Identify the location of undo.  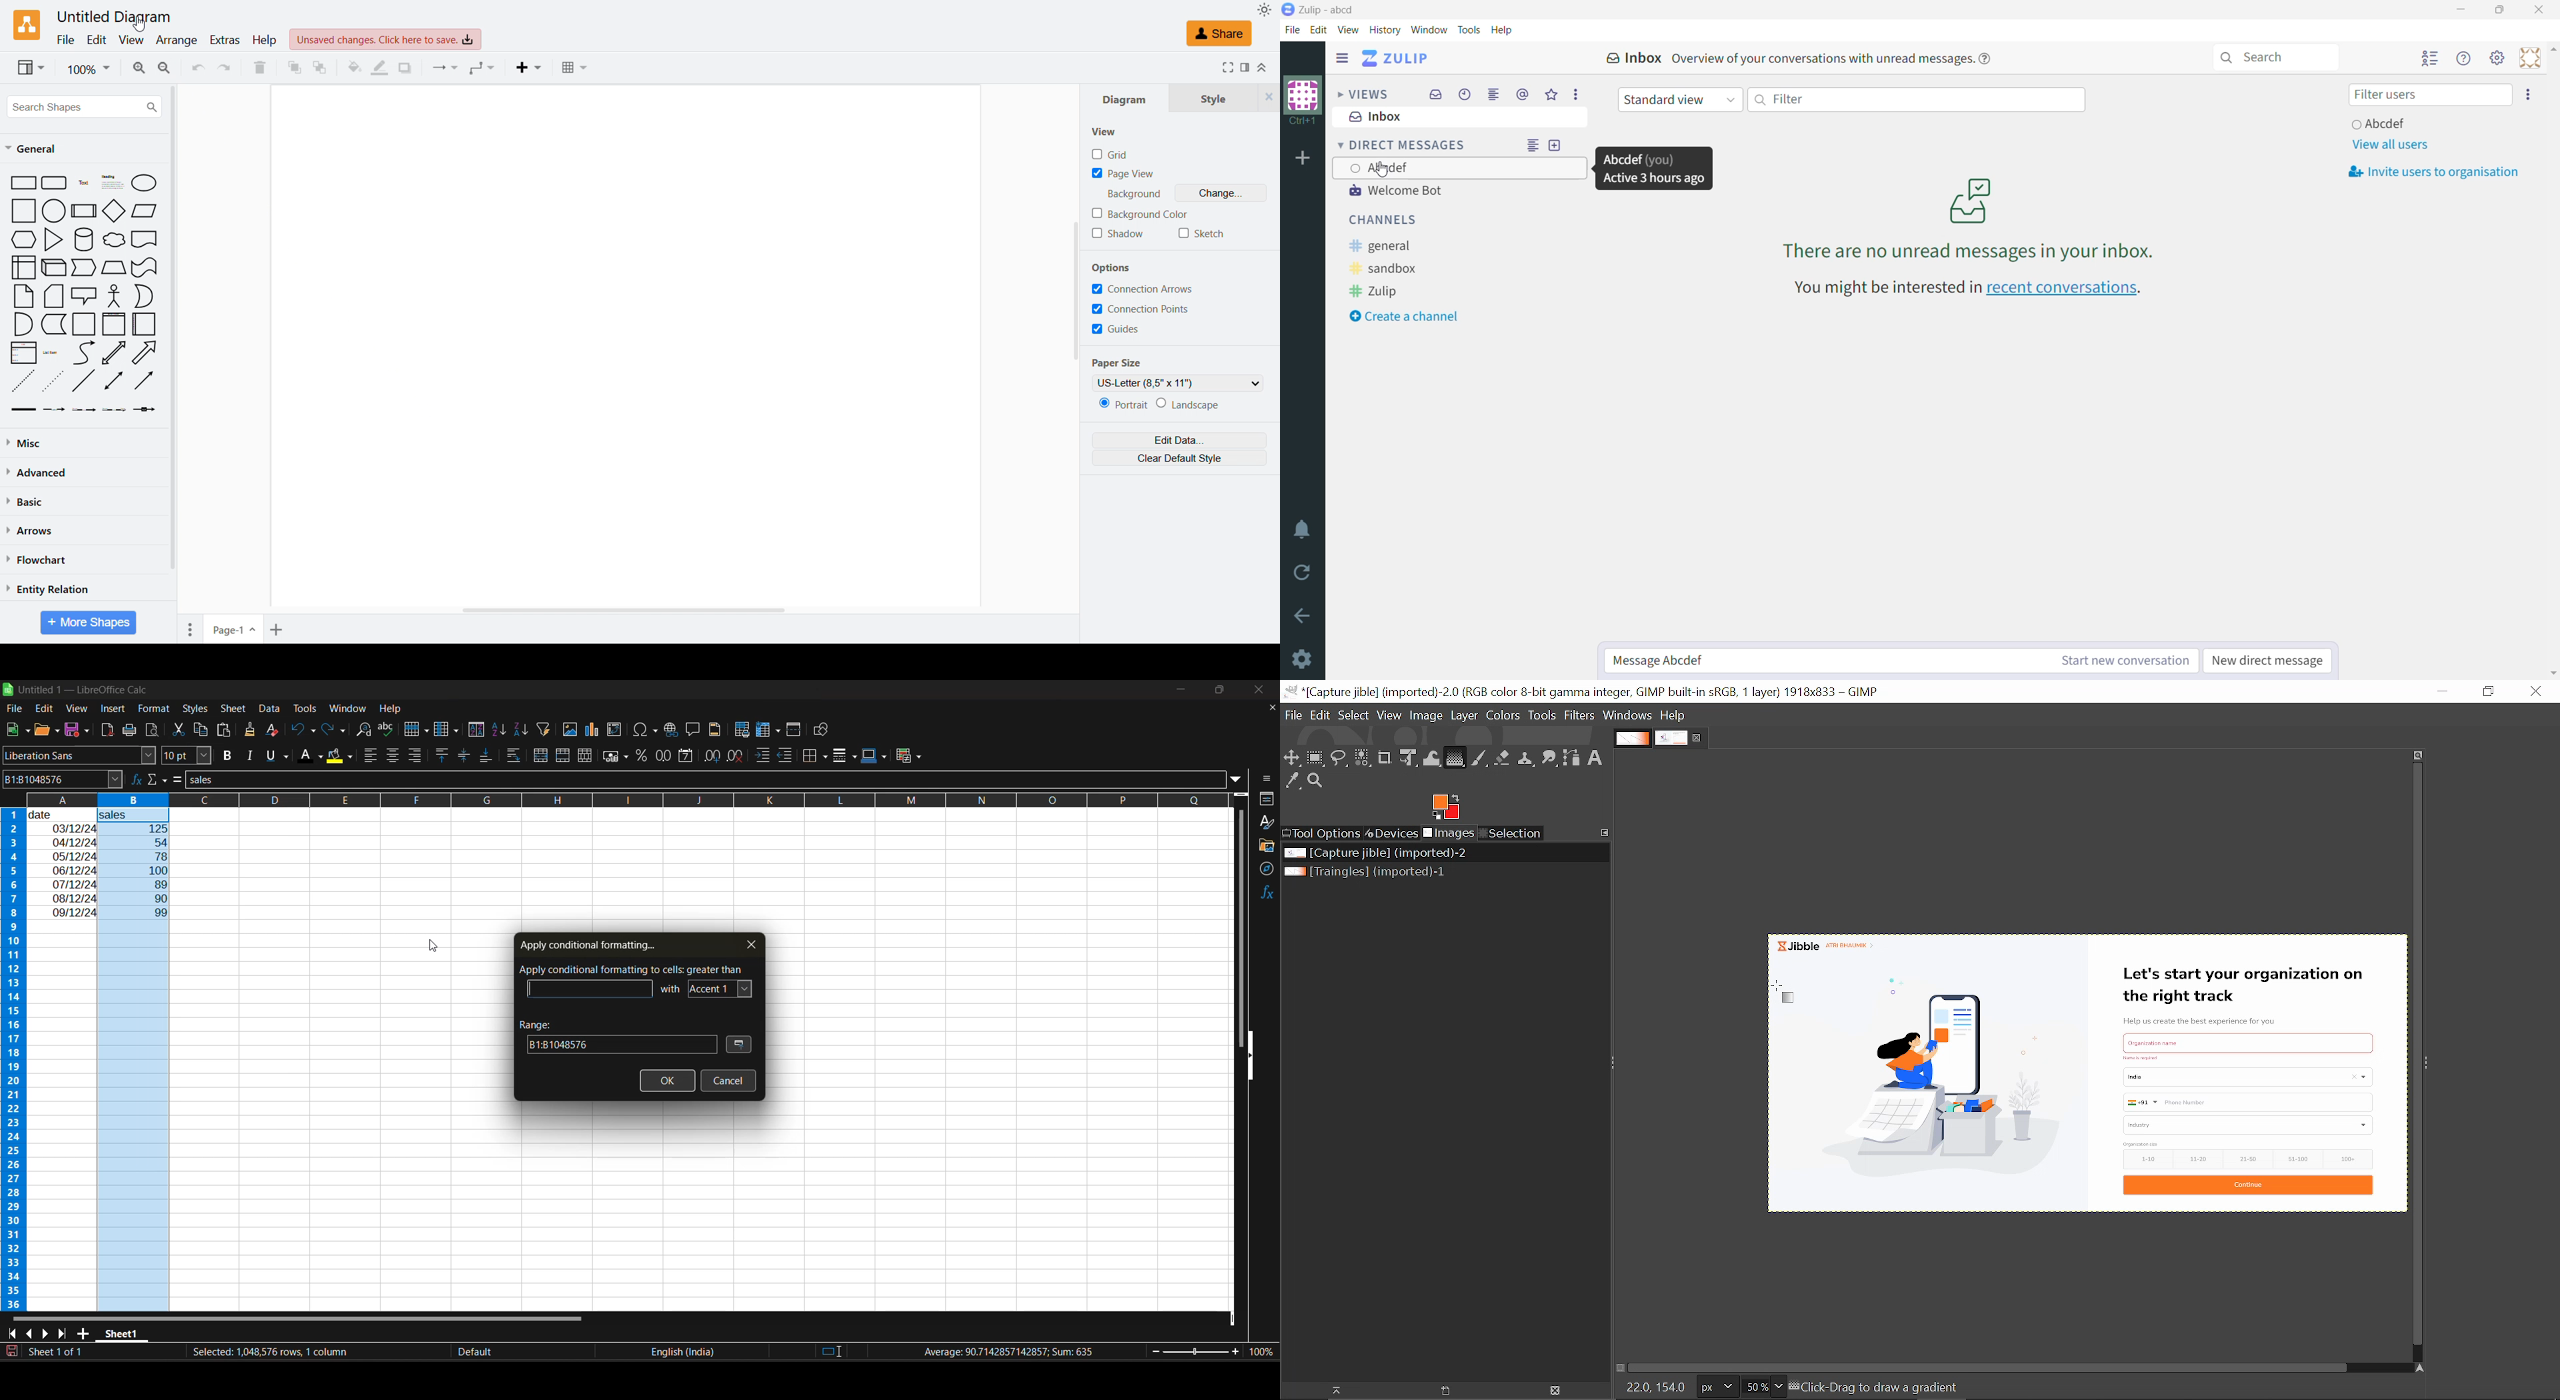
(303, 731).